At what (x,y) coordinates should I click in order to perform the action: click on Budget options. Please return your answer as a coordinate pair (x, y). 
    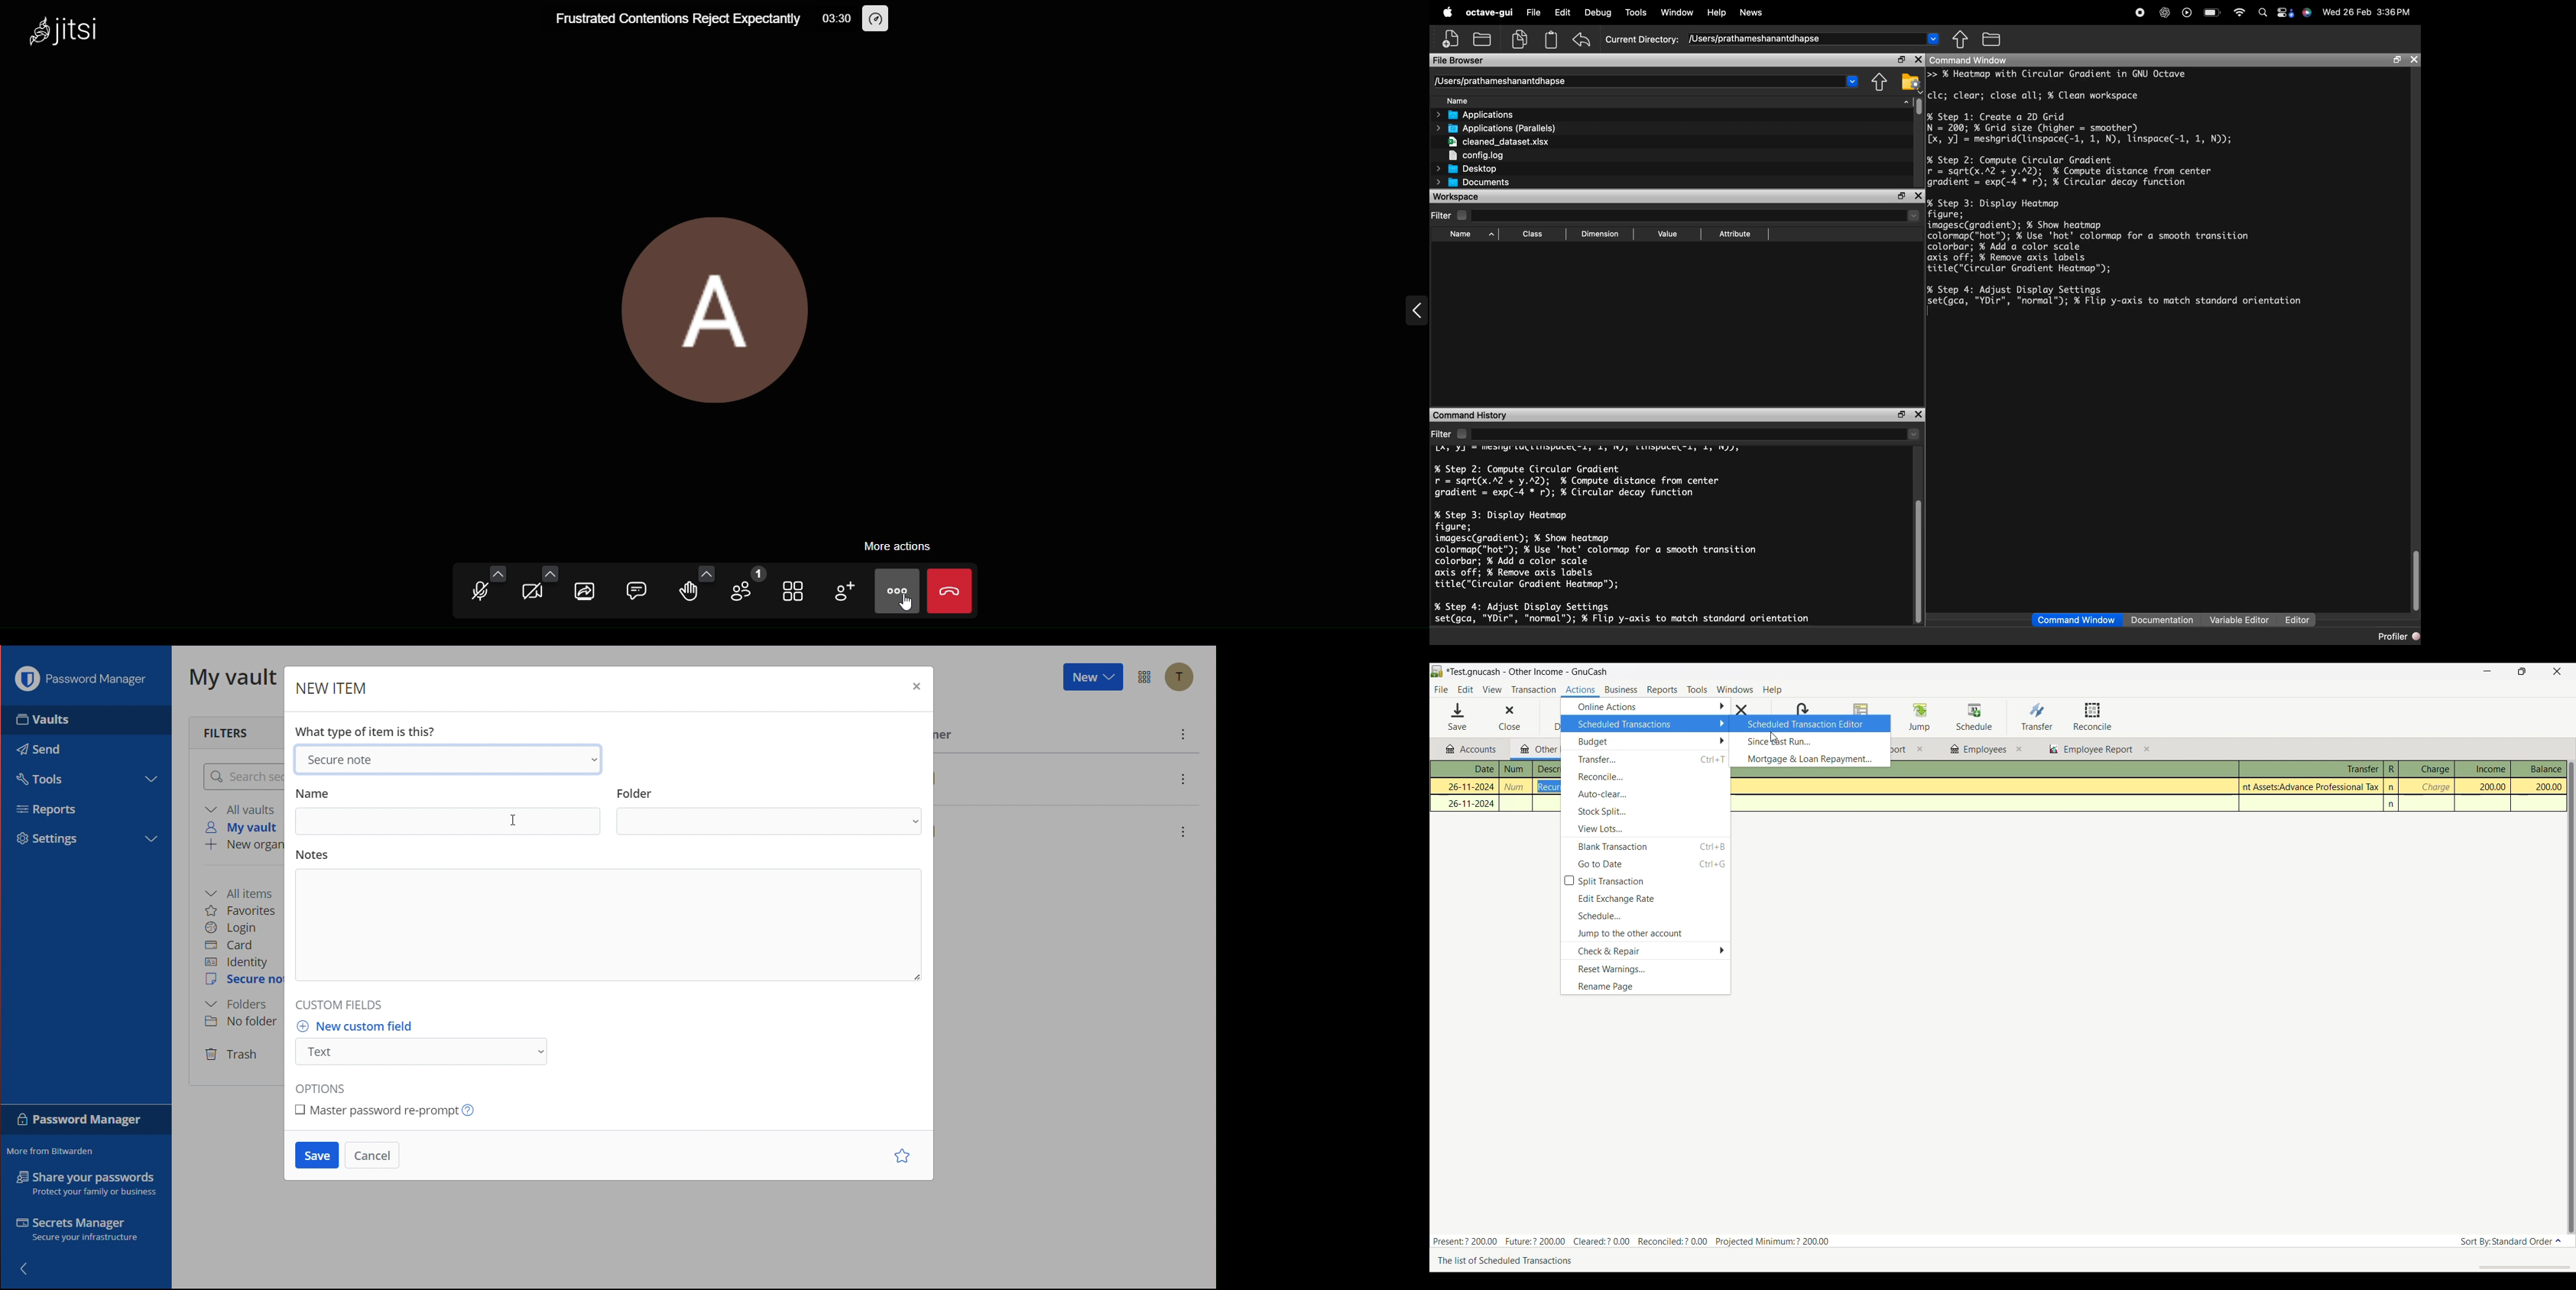
    Looking at the image, I should click on (1645, 741).